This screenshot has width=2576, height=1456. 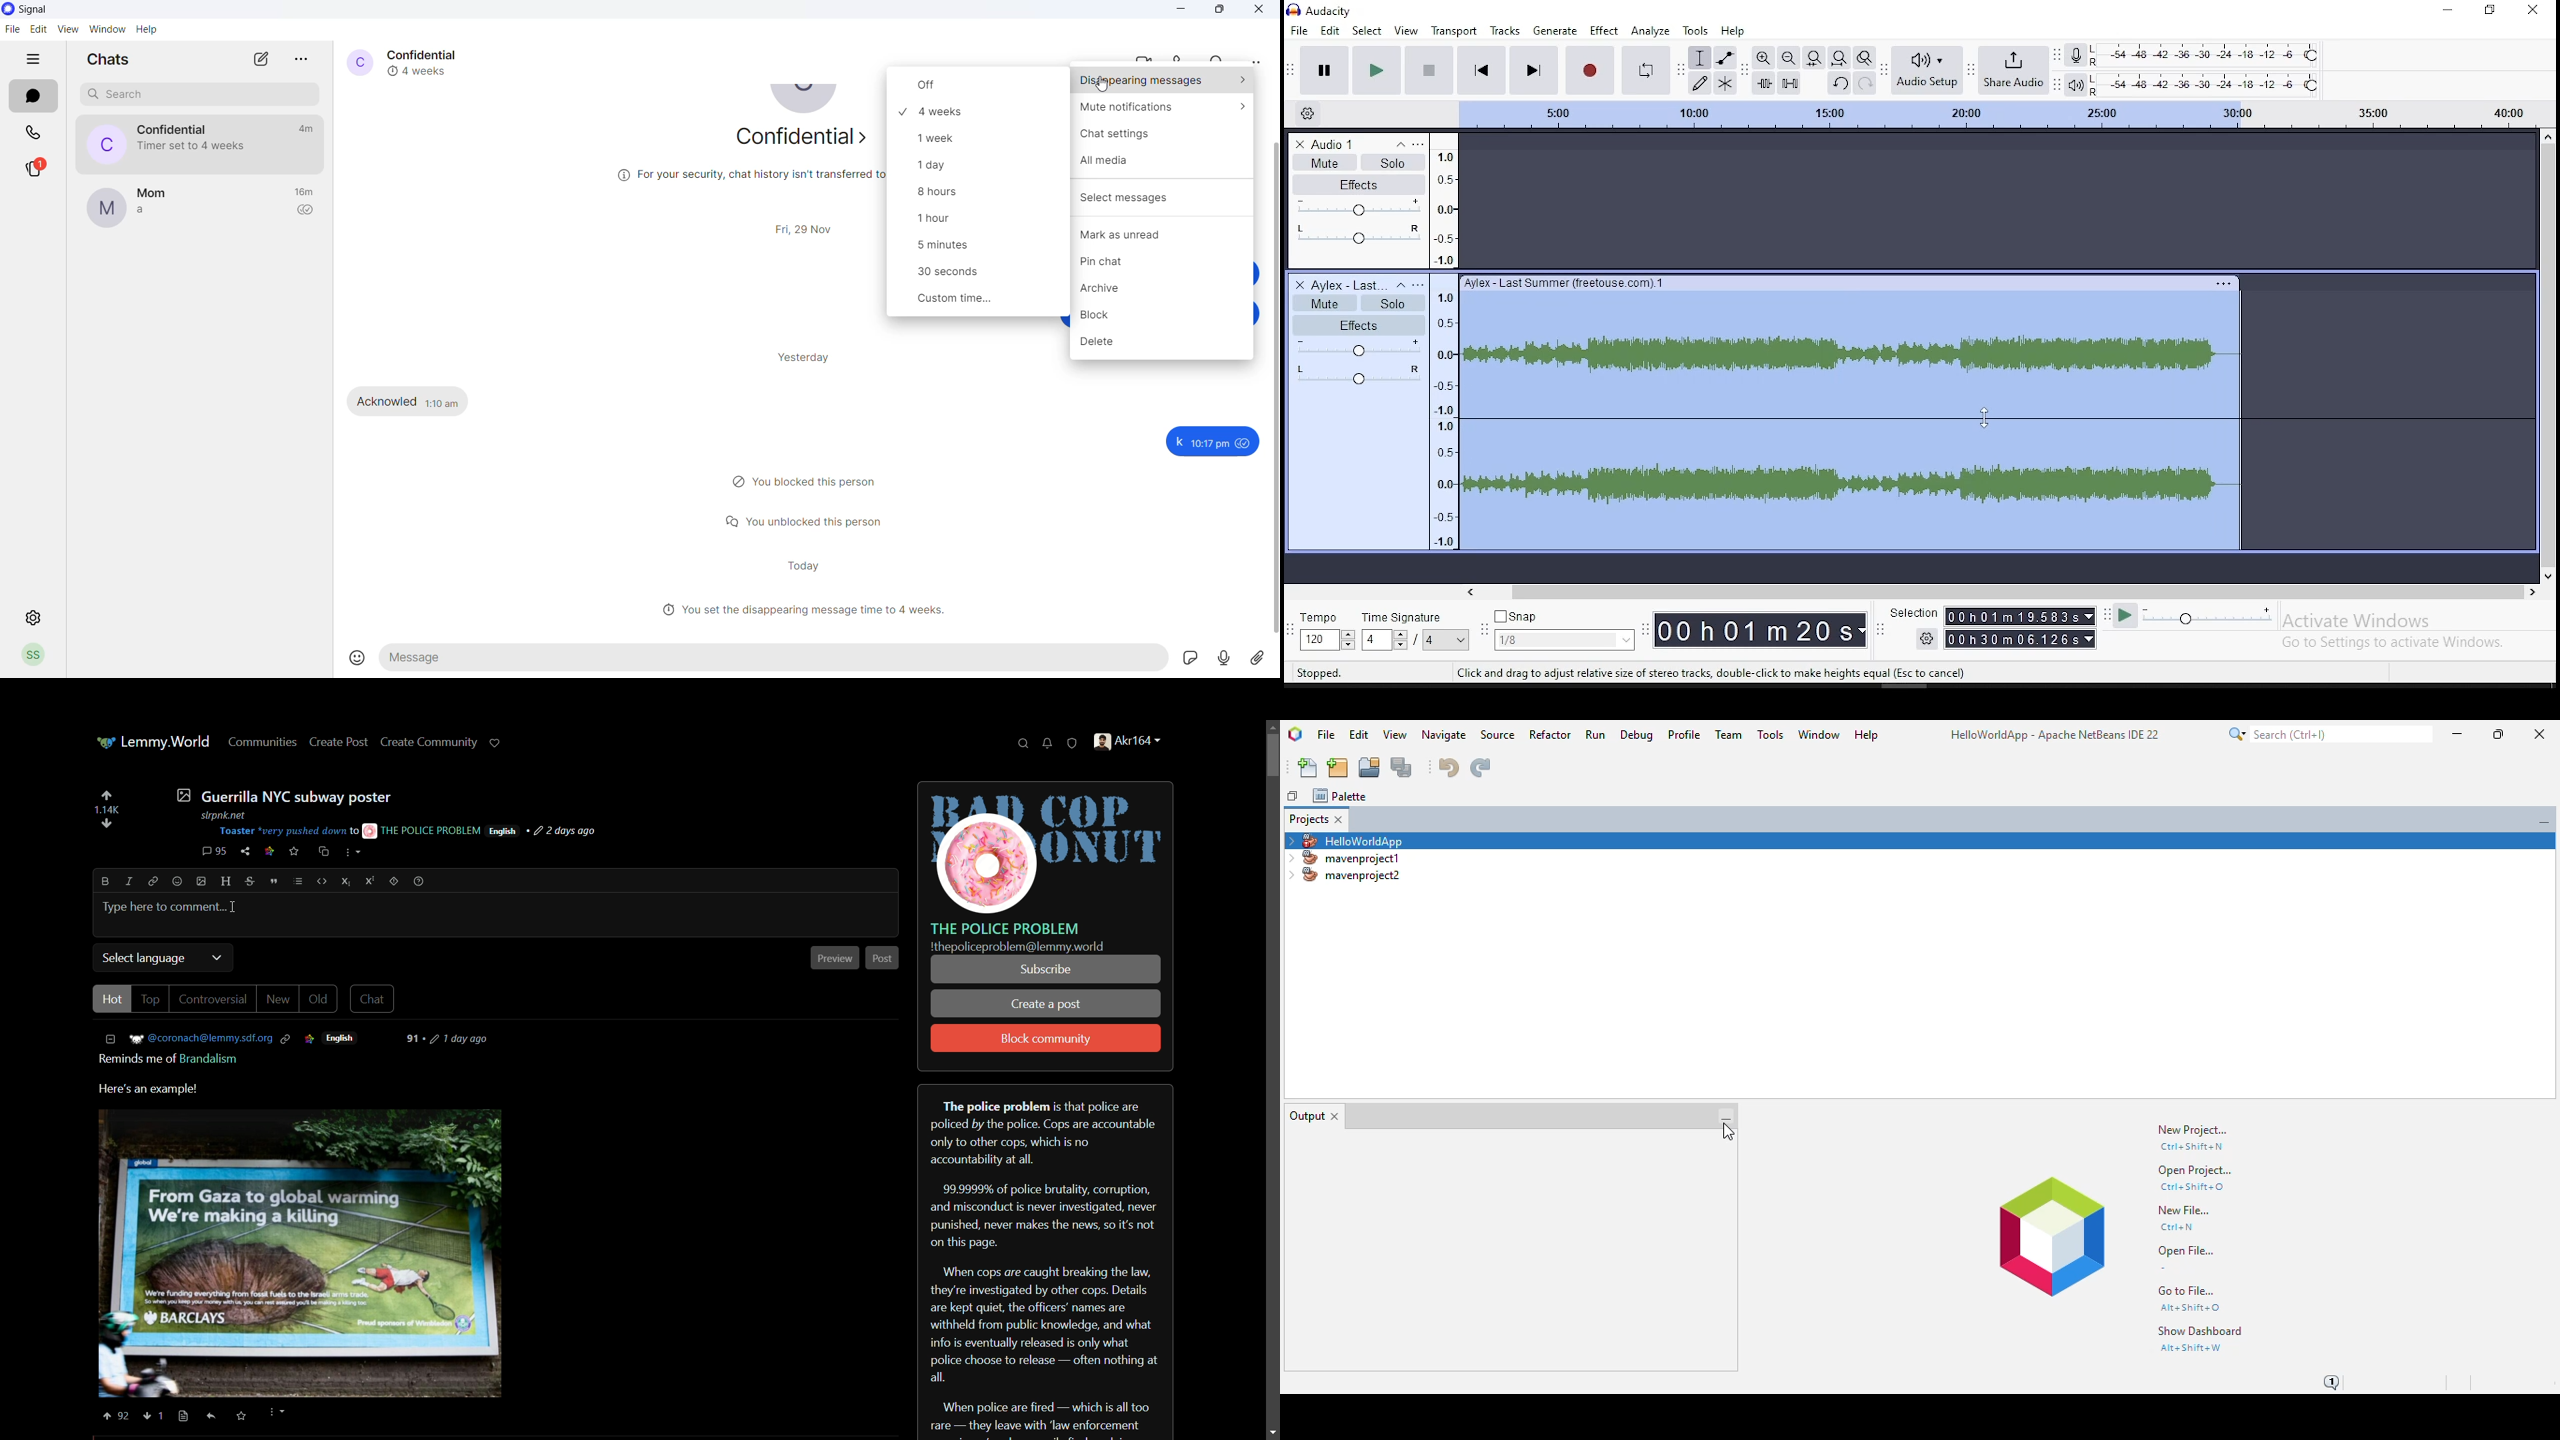 What do you see at coordinates (111, 999) in the screenshot?
I see `hot` at bounding box center [111, 999].